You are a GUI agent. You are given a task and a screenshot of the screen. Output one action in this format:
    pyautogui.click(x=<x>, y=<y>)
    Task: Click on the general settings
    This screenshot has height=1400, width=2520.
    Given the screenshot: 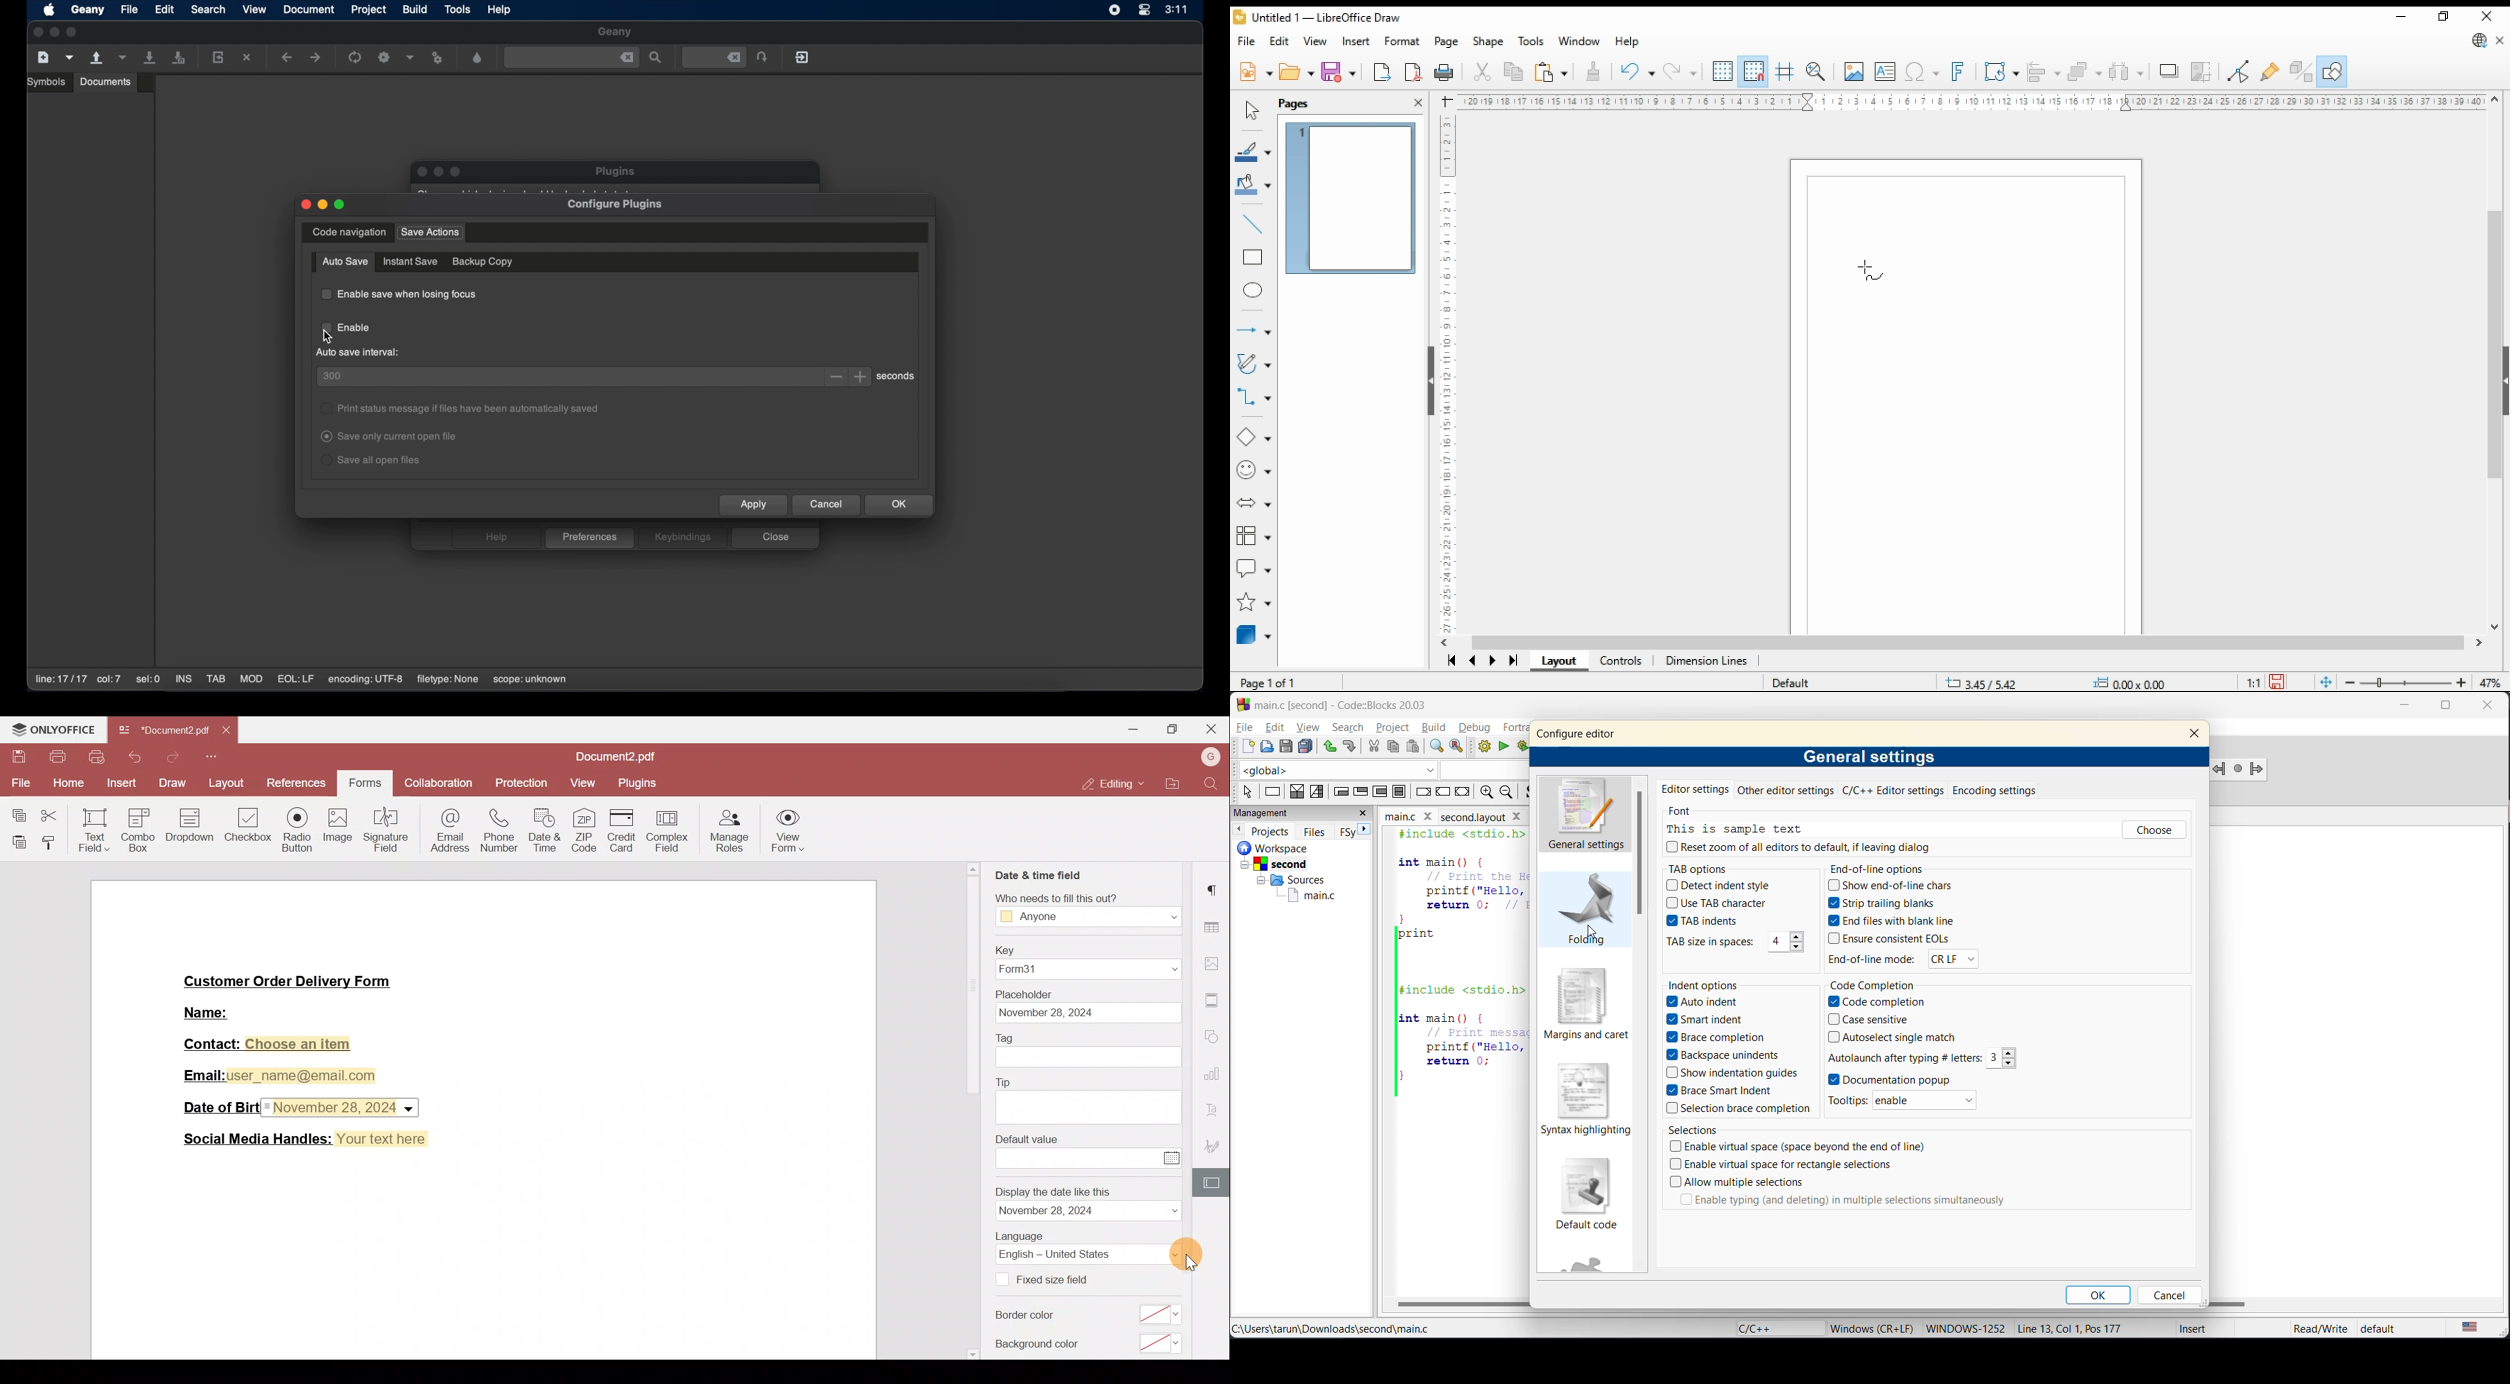 What is the action you would take?
    pyautogui.click(x=1870, y=758)
    